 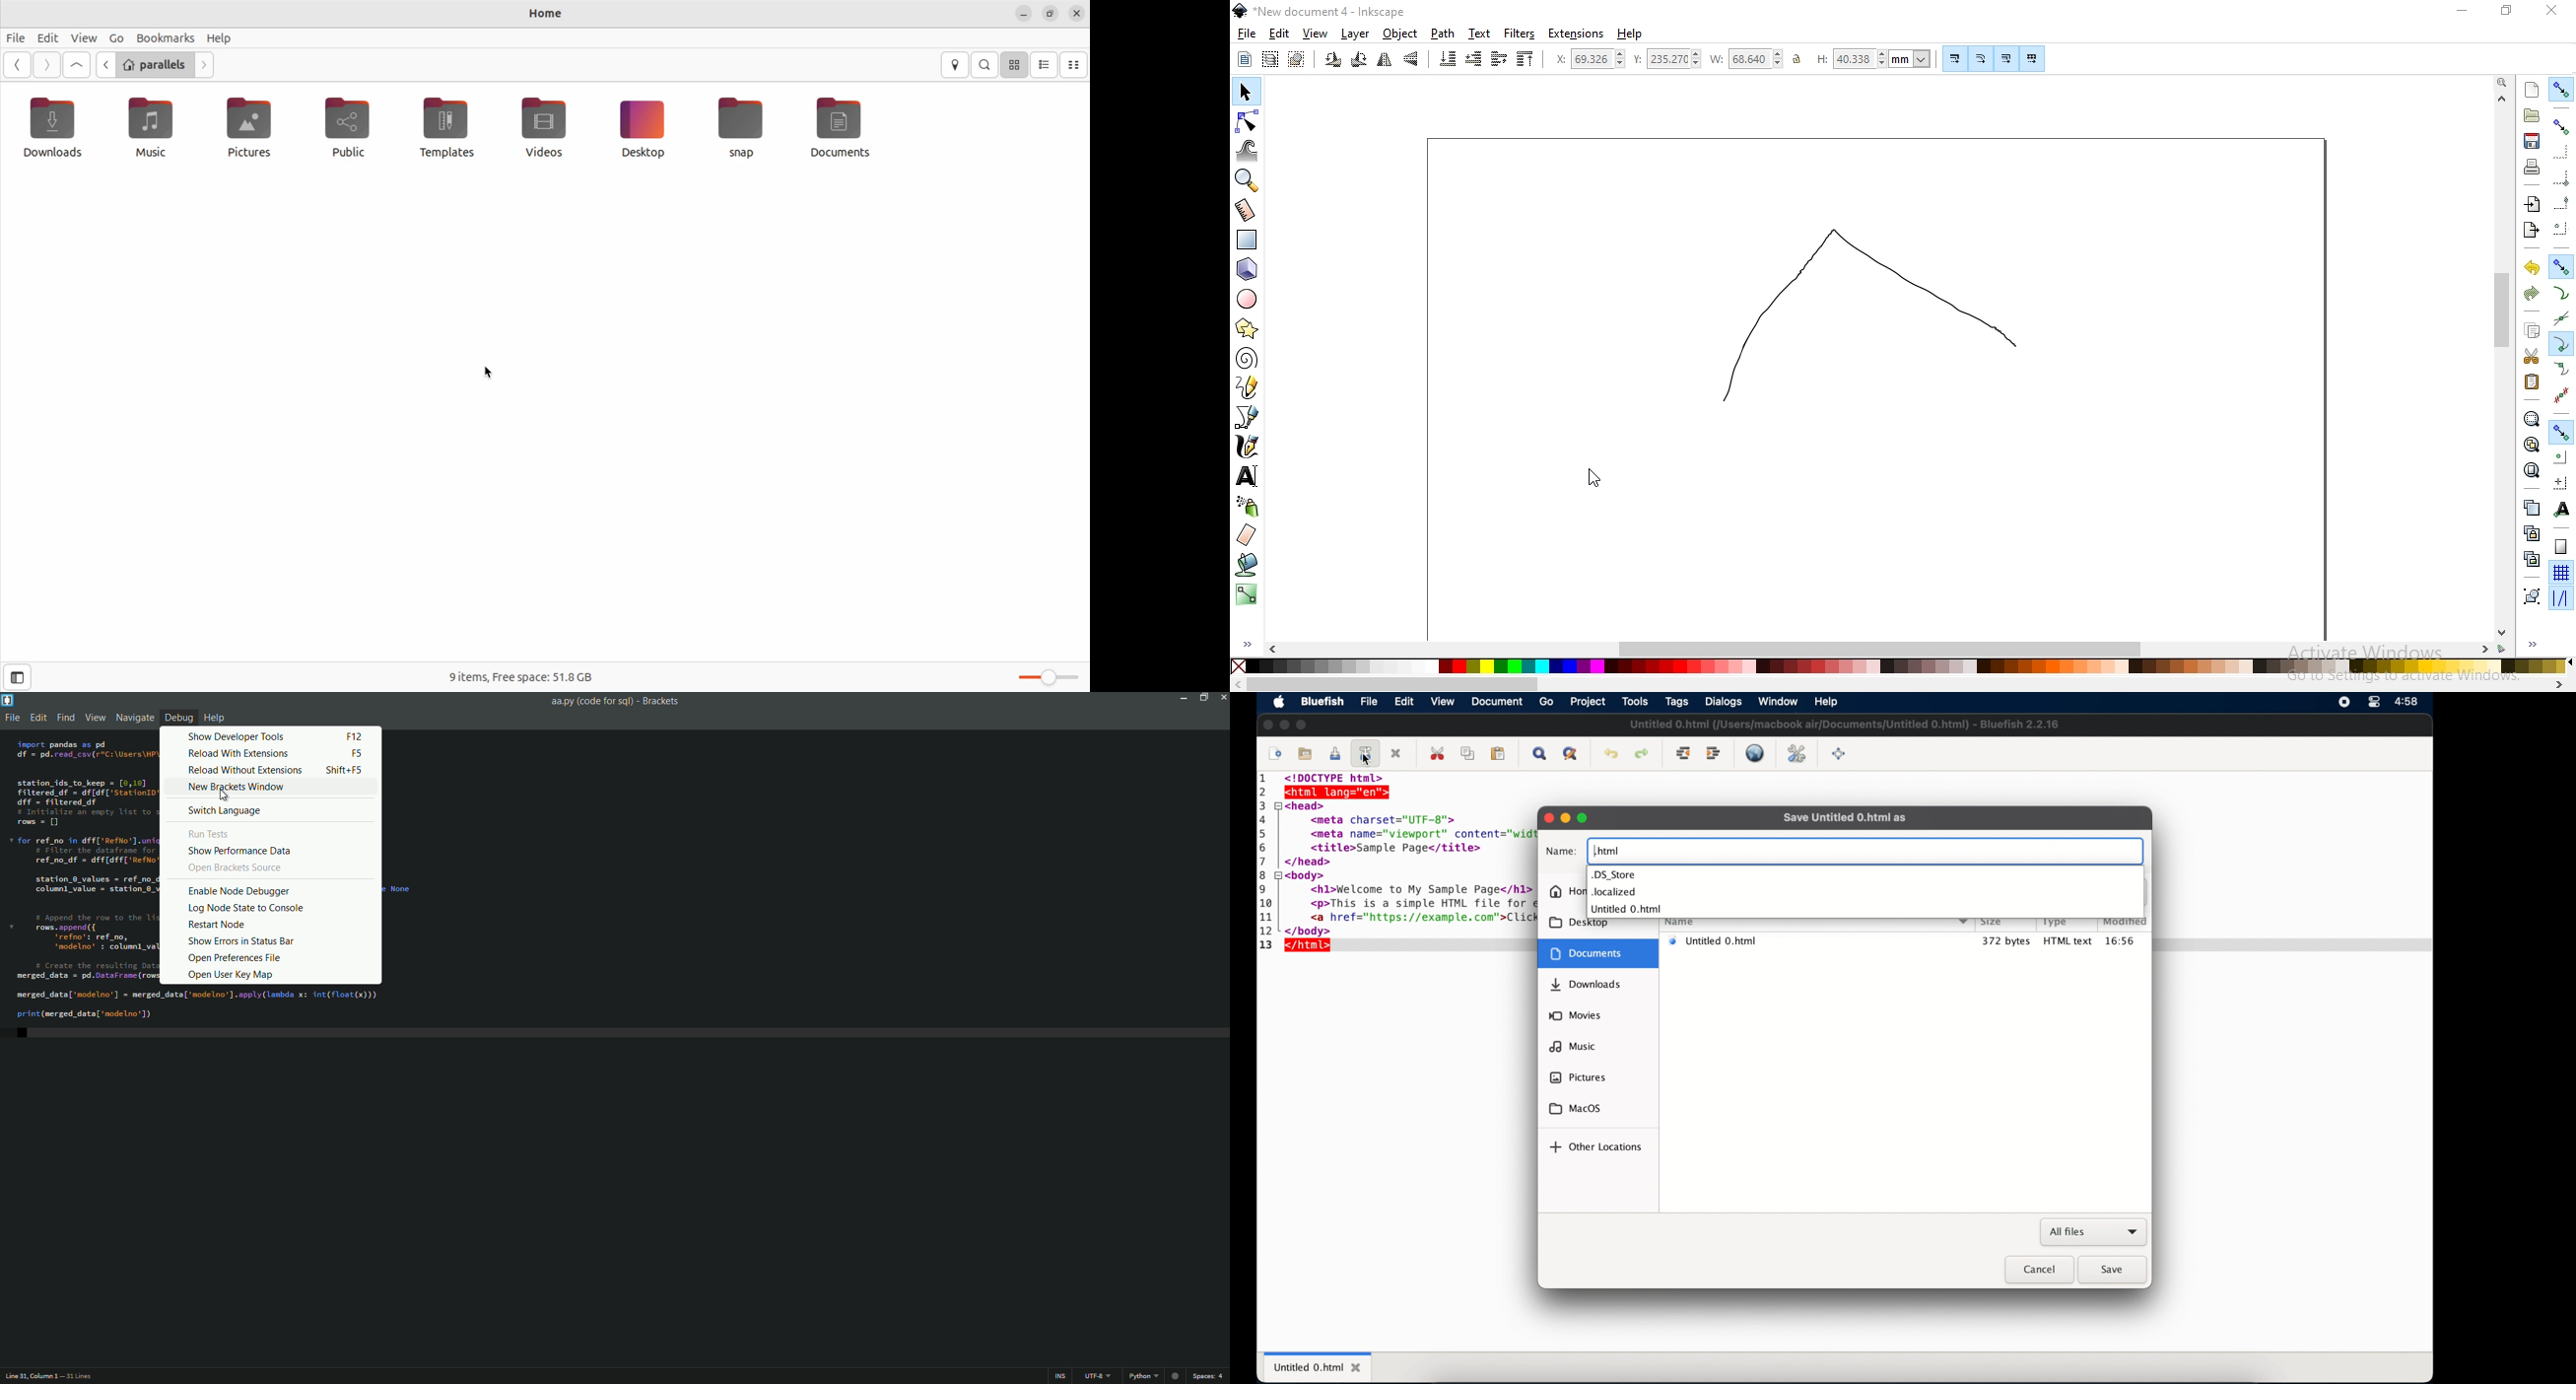 I want to click on View menu, so click(x=94, y=718).